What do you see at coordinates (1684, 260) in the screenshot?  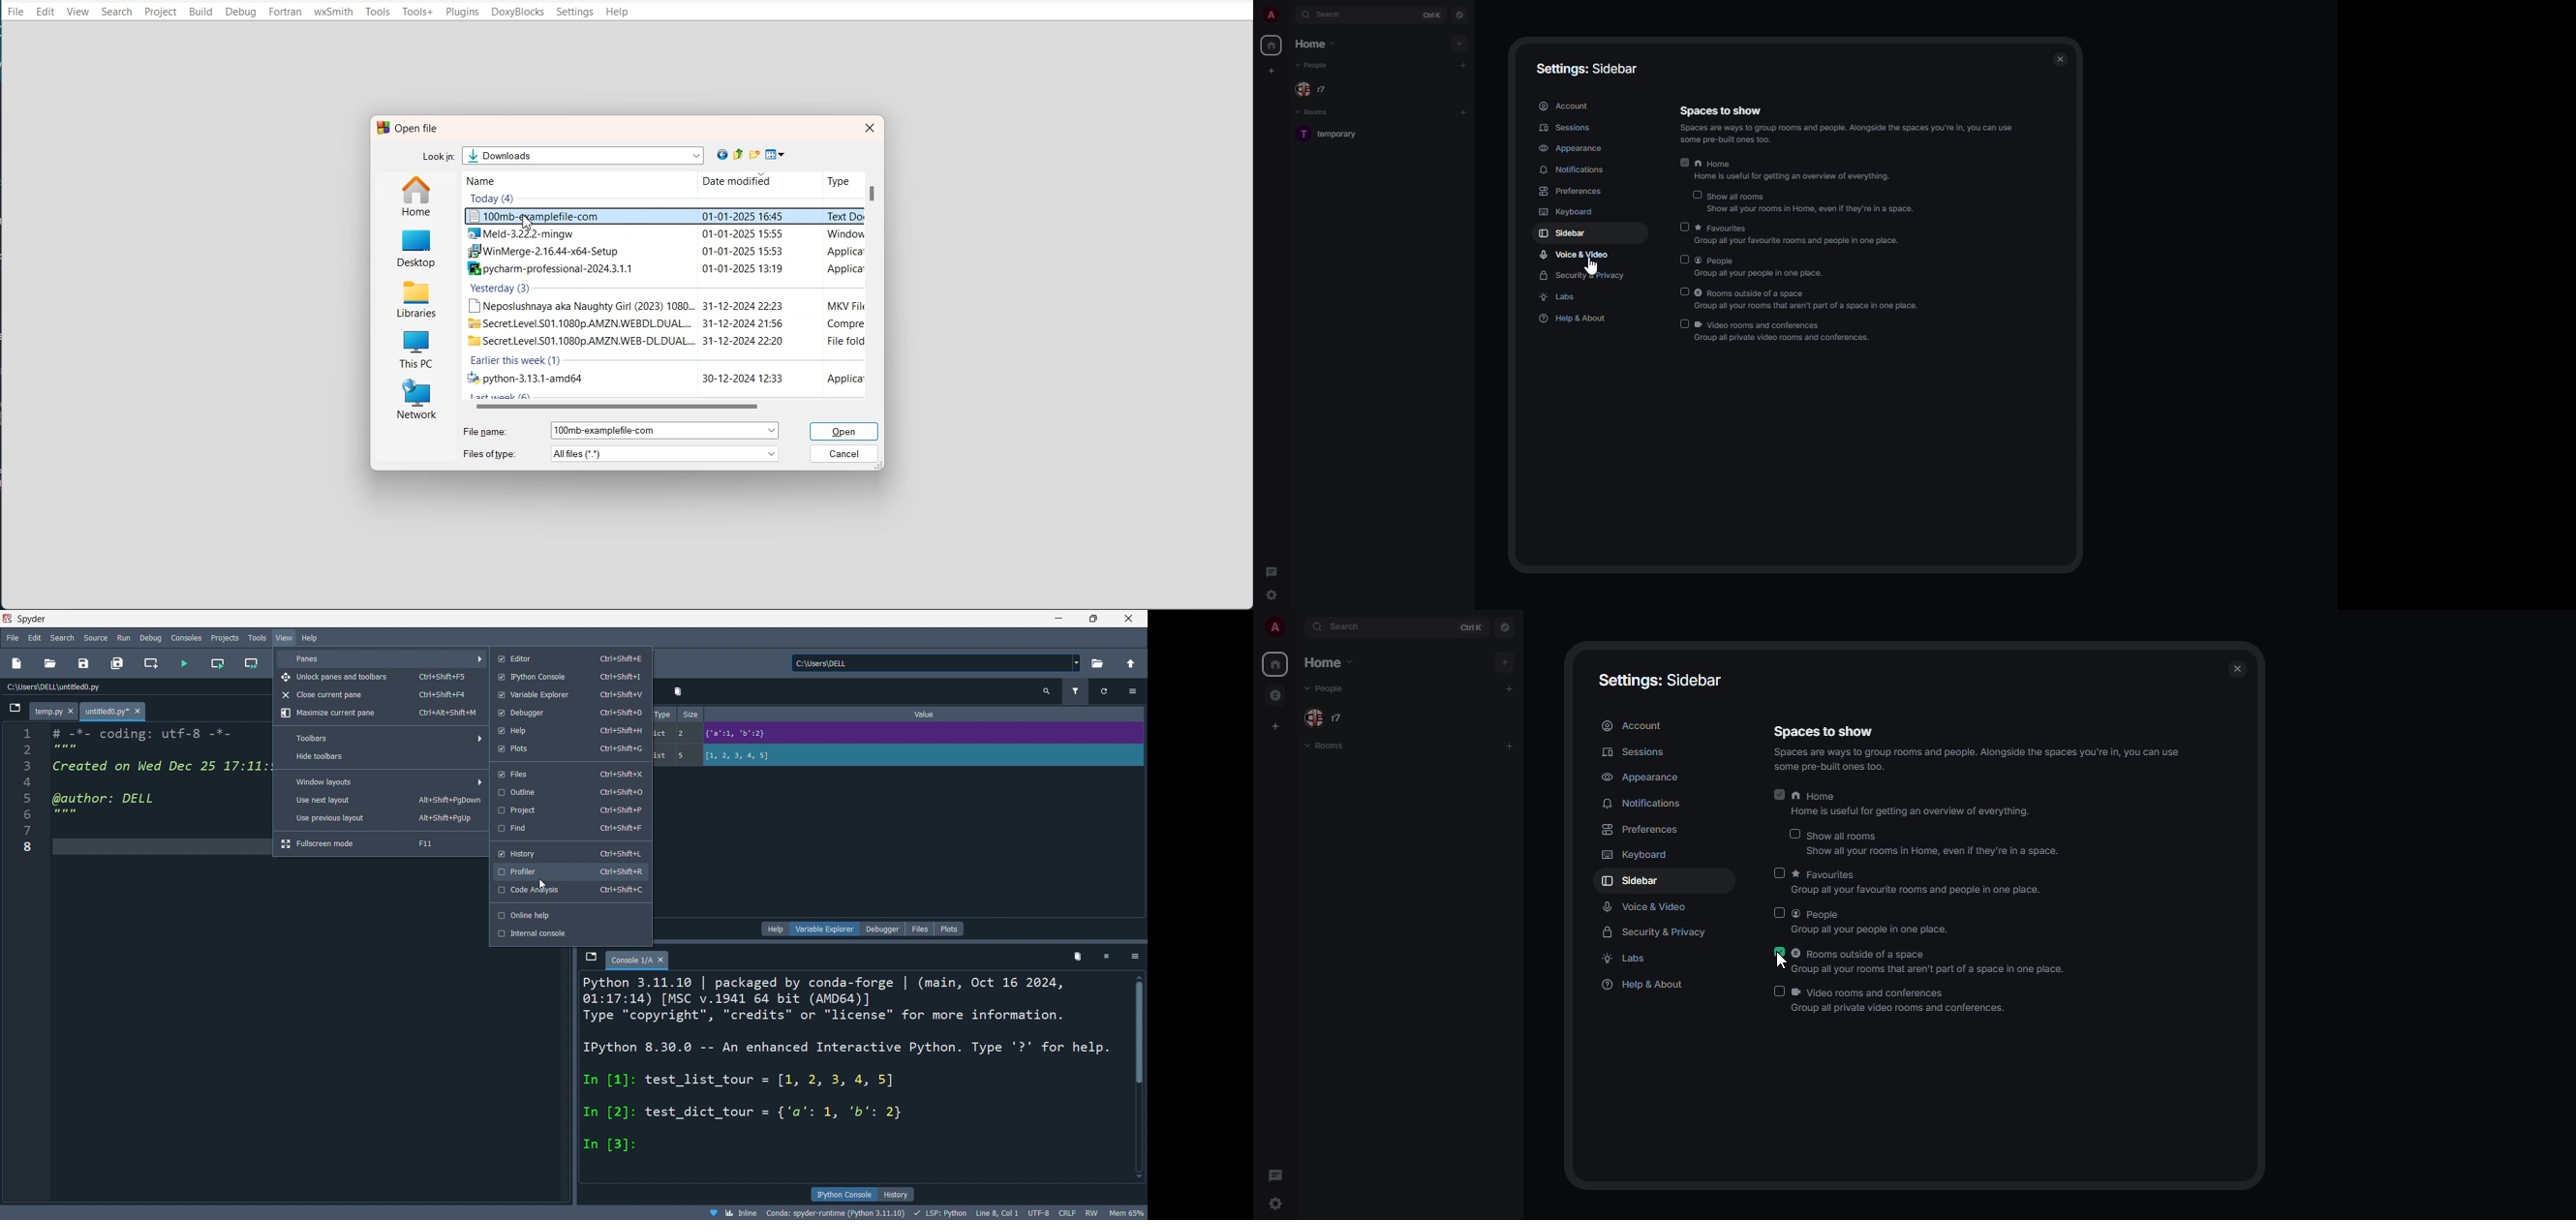 I see `disabled` at bounding box center [1684, 260].